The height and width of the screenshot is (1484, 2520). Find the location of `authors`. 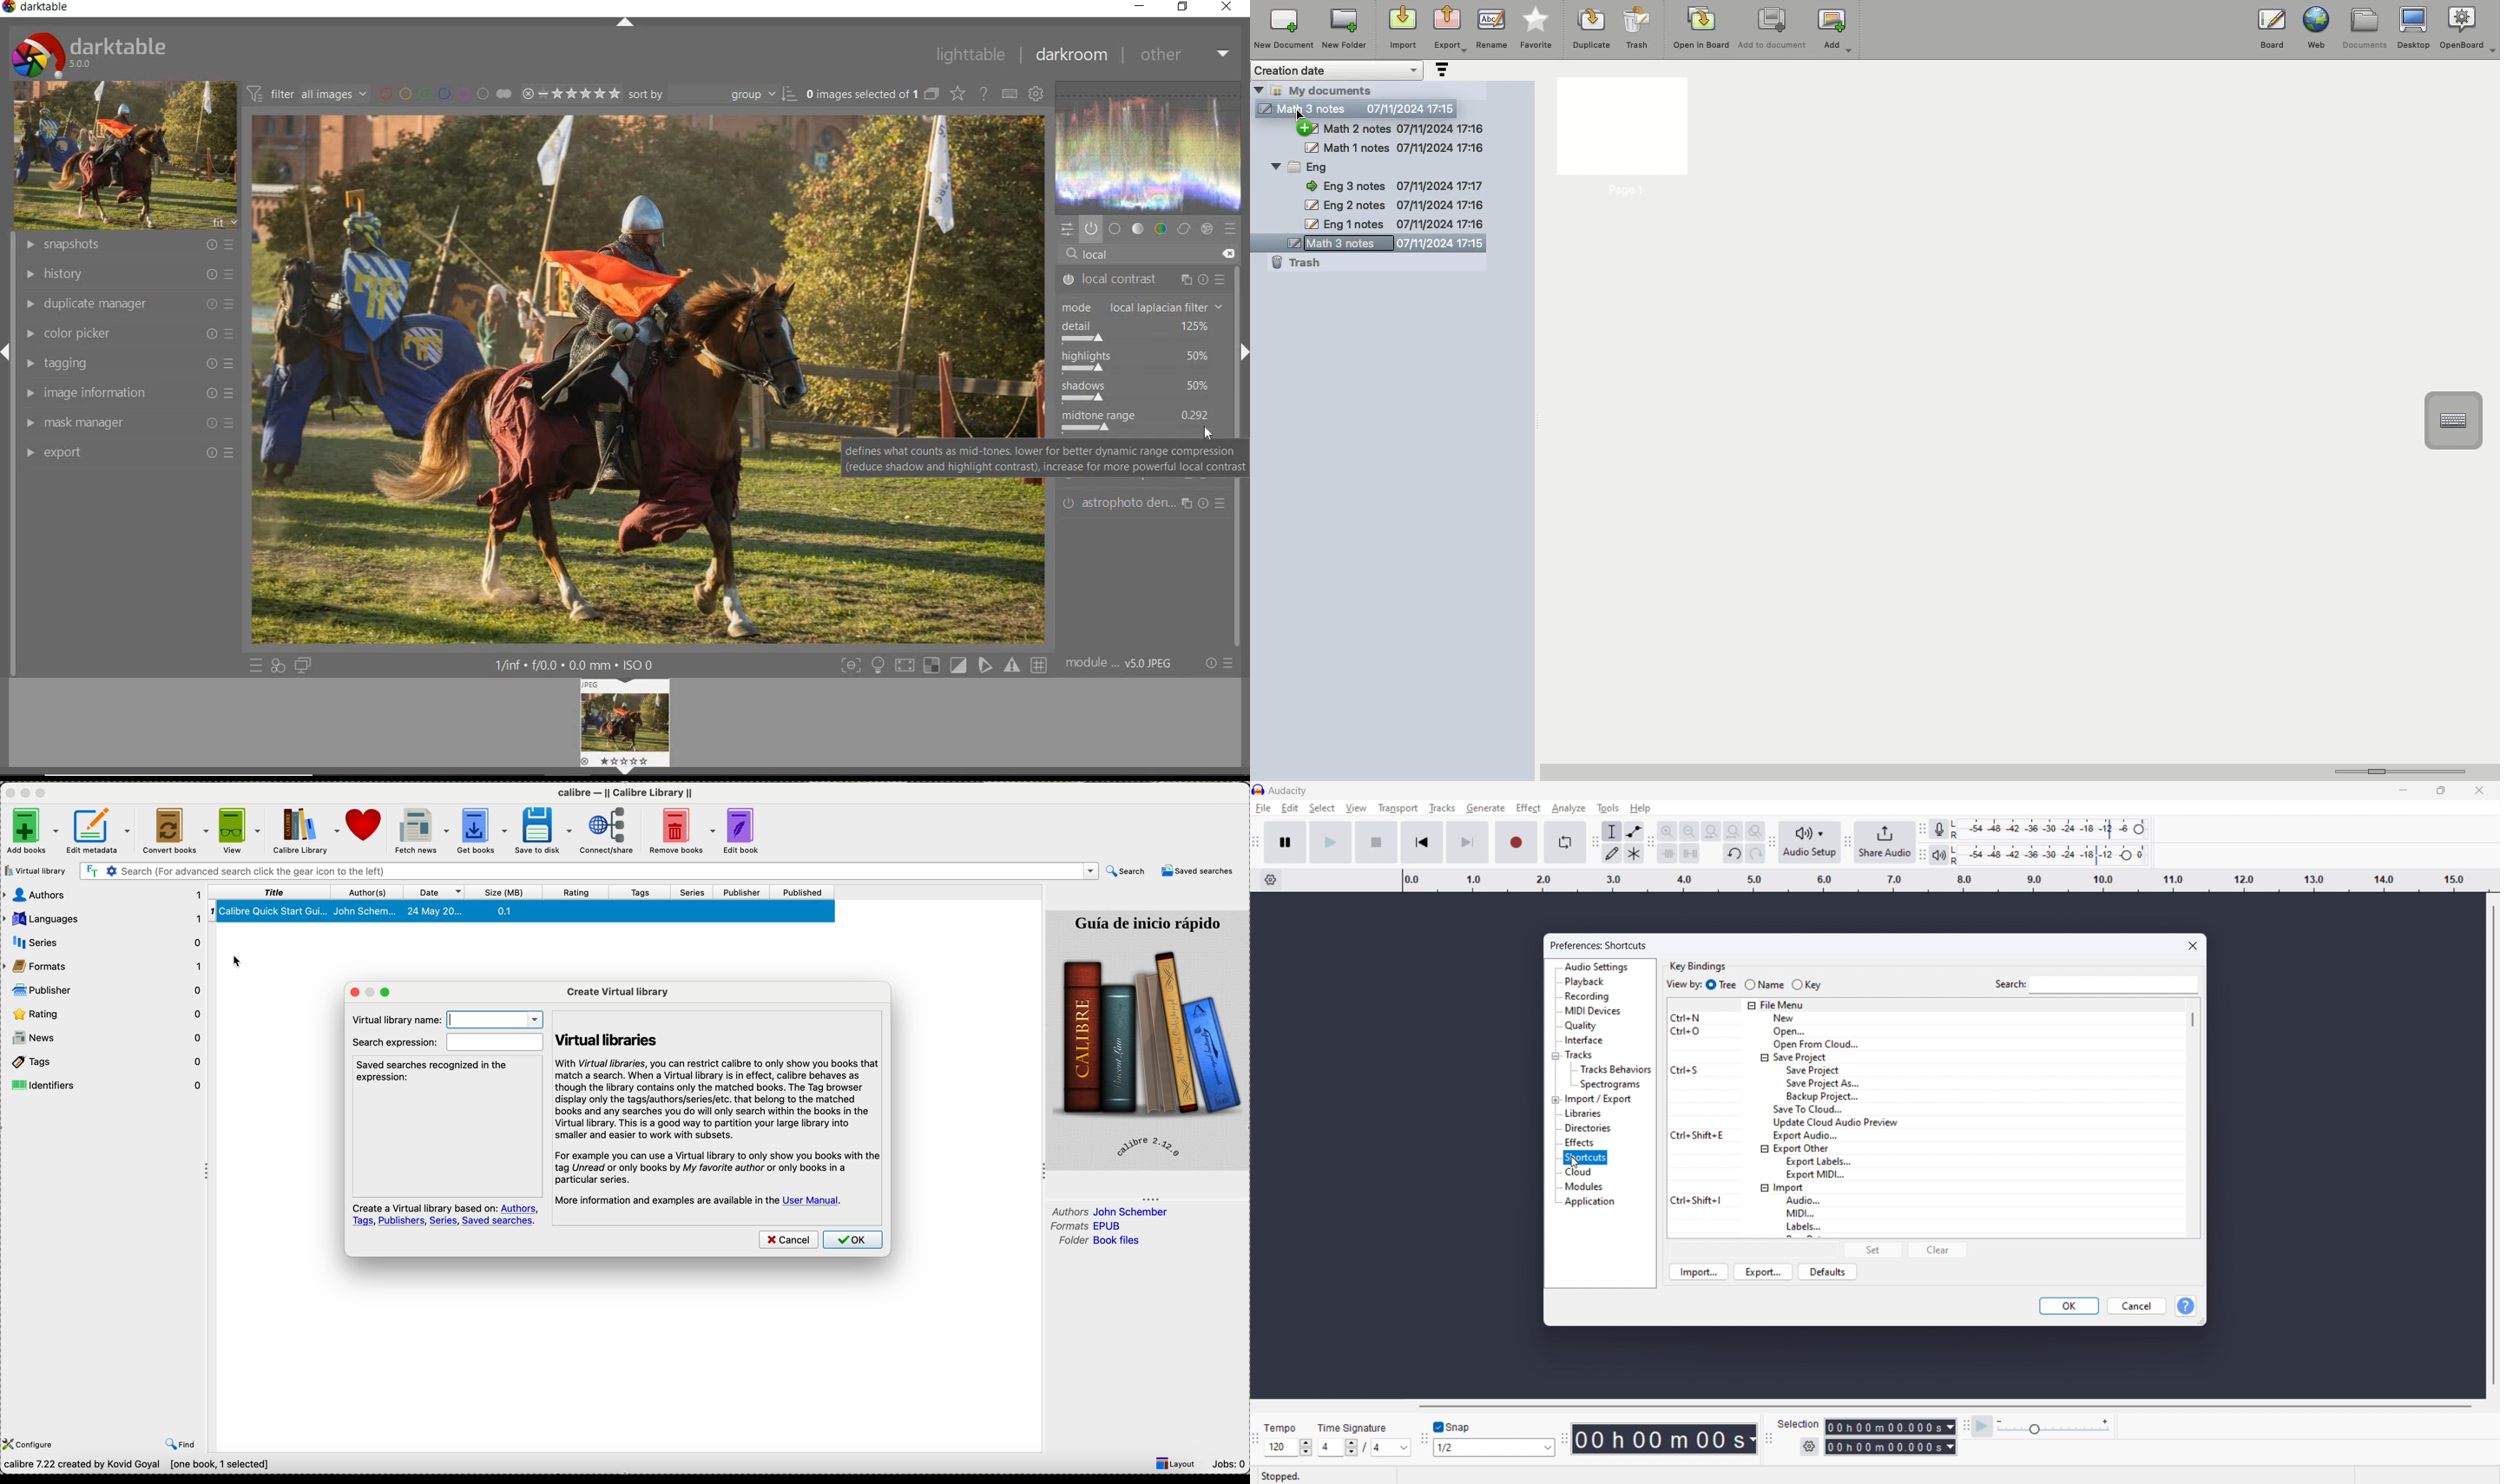

authors is located at coordinates (370, 891).